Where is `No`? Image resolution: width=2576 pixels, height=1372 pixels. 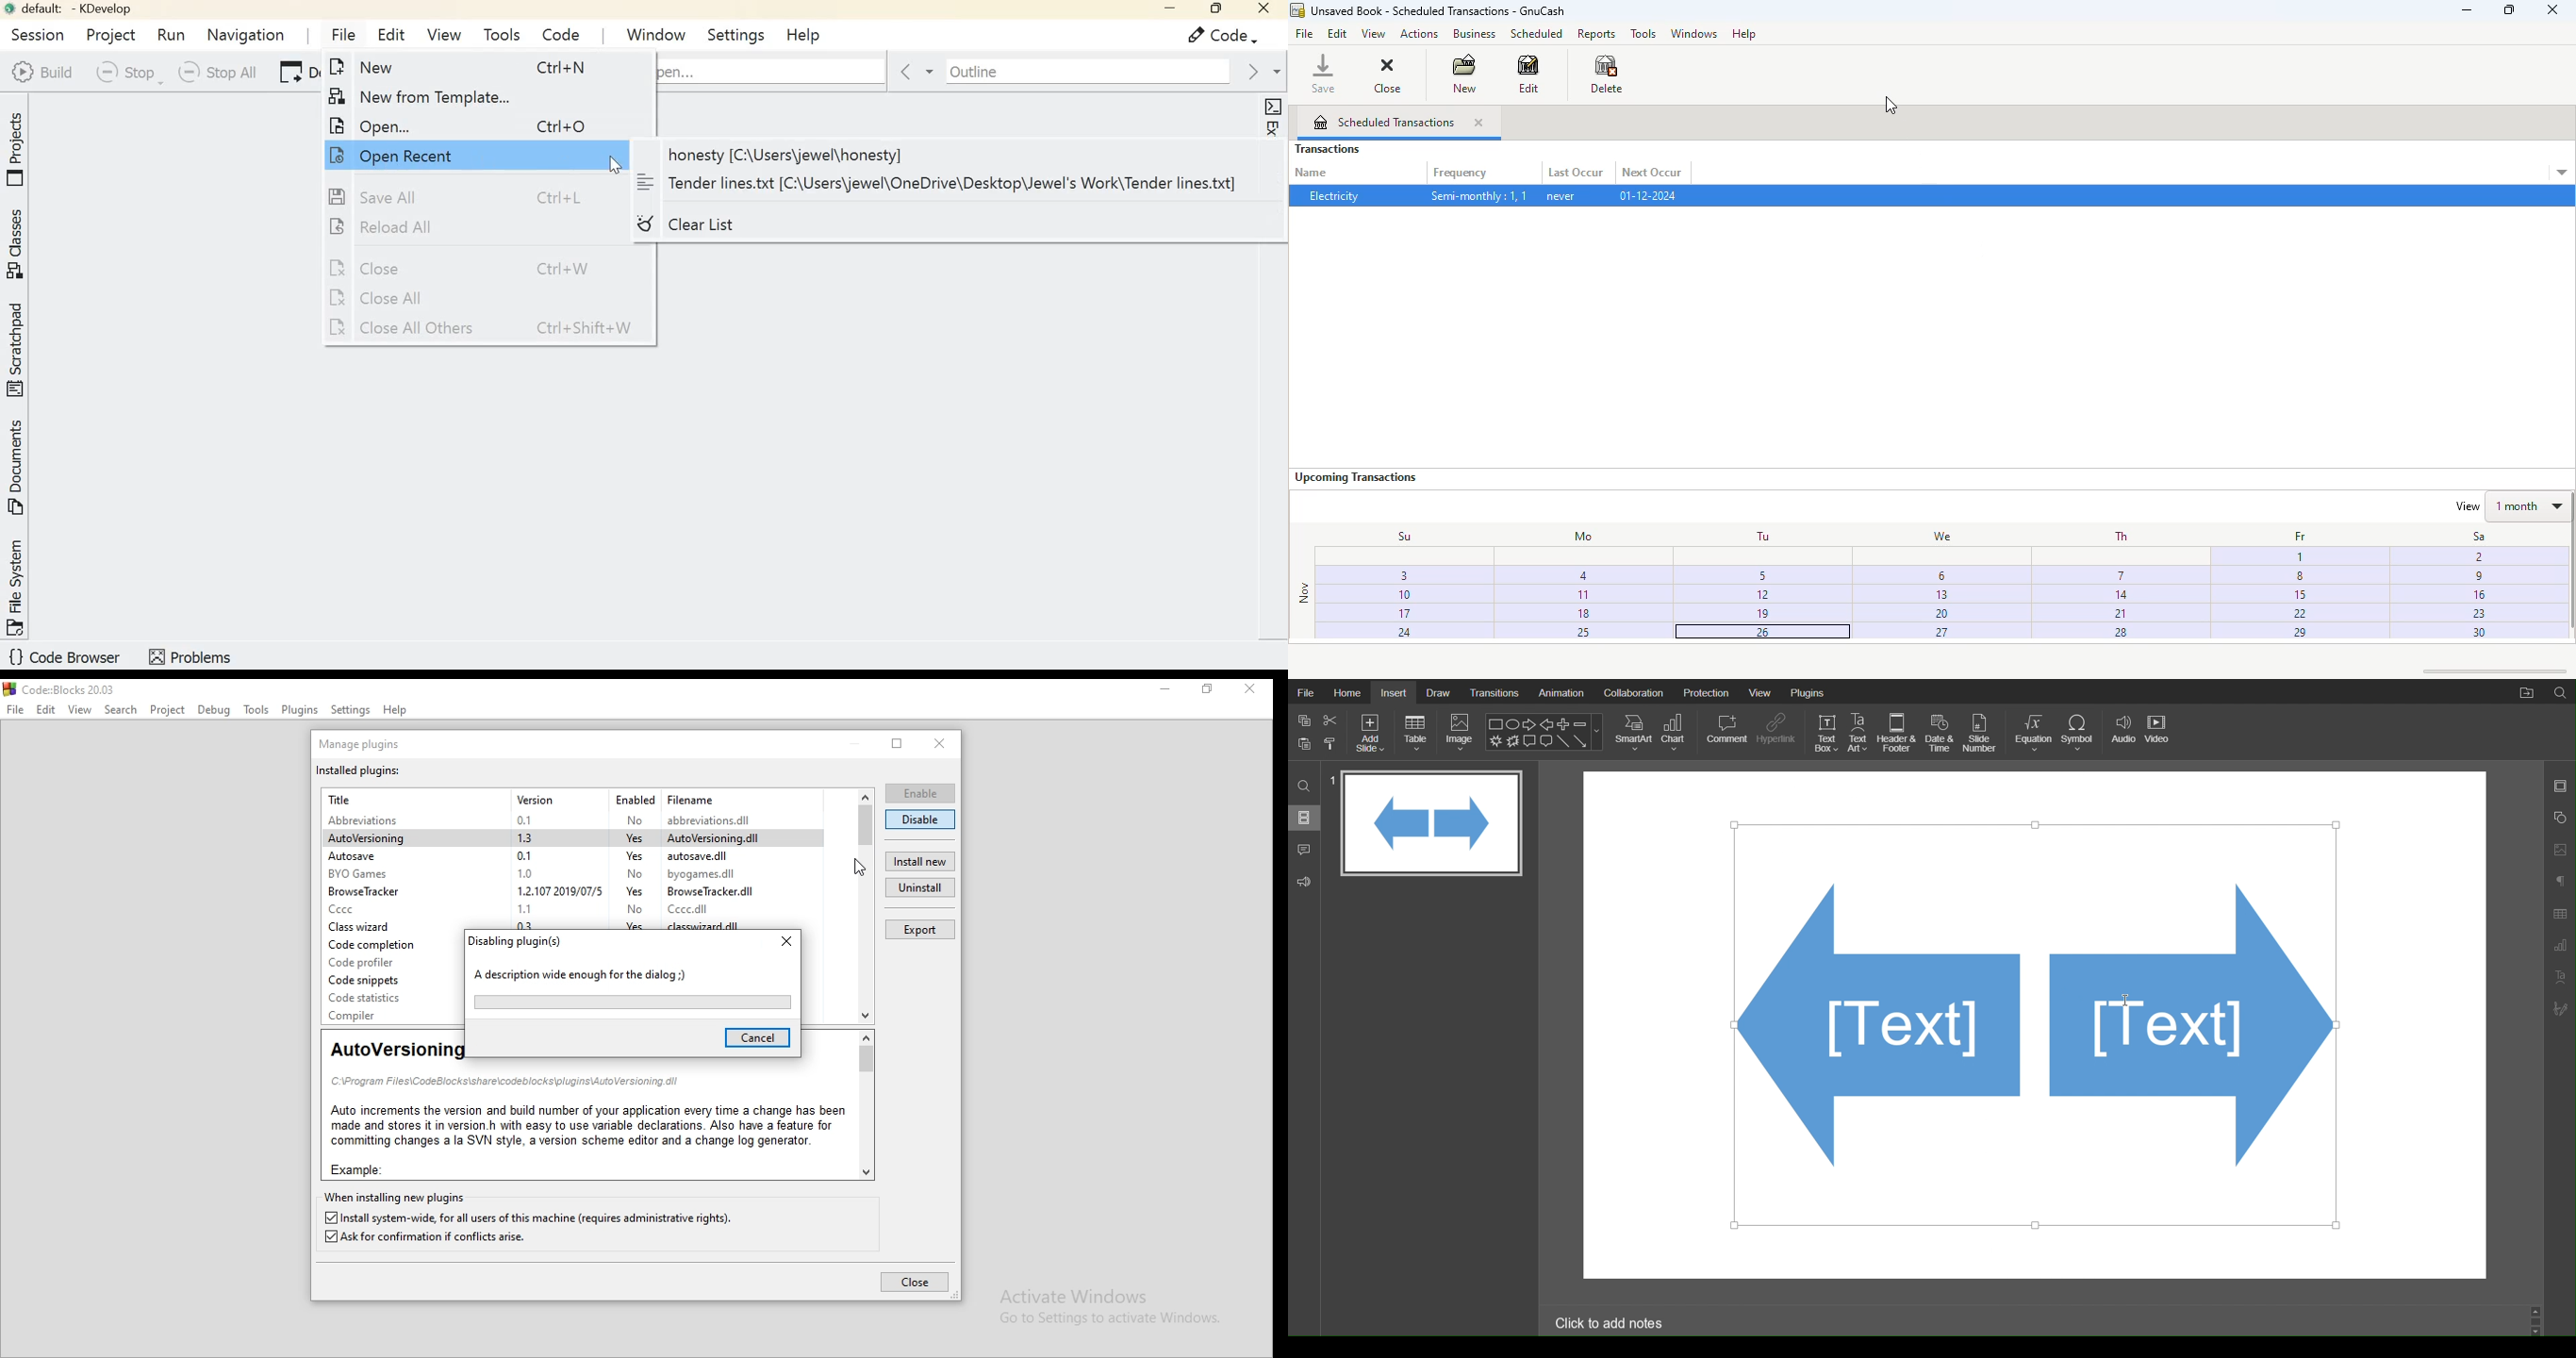 No is located at coordinates (635, 910).